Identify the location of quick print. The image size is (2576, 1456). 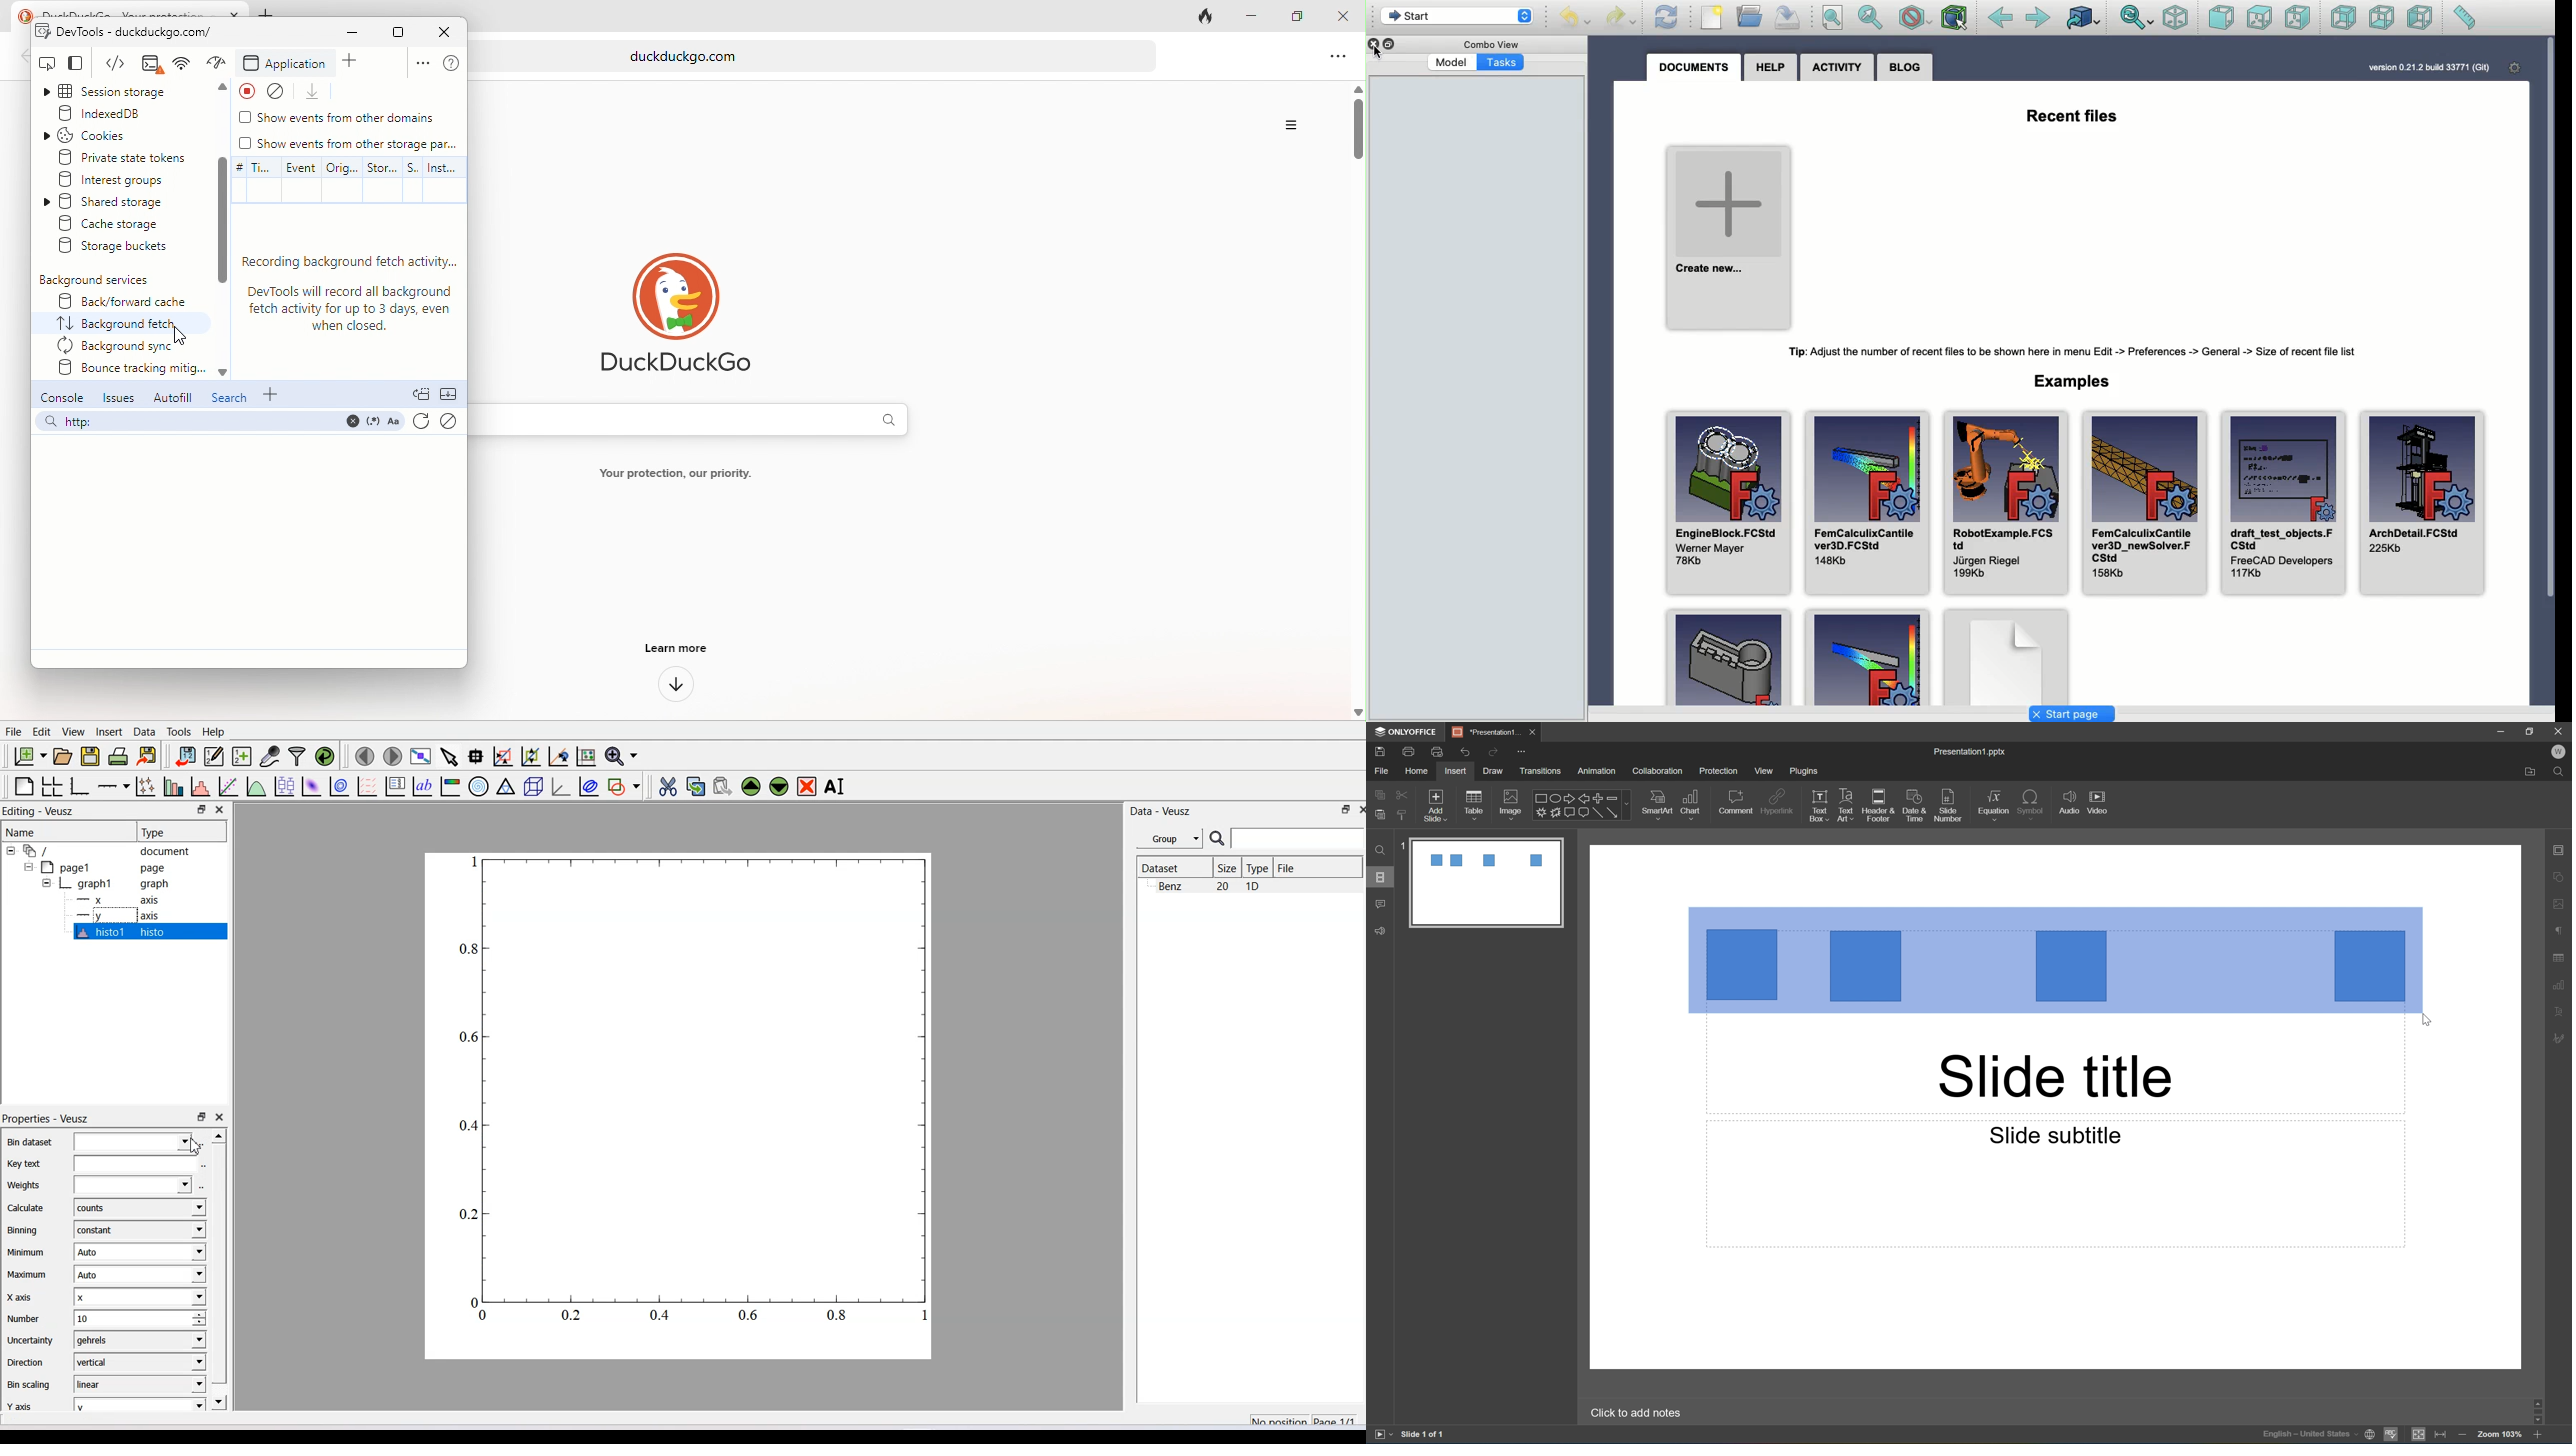
(1437, 751).